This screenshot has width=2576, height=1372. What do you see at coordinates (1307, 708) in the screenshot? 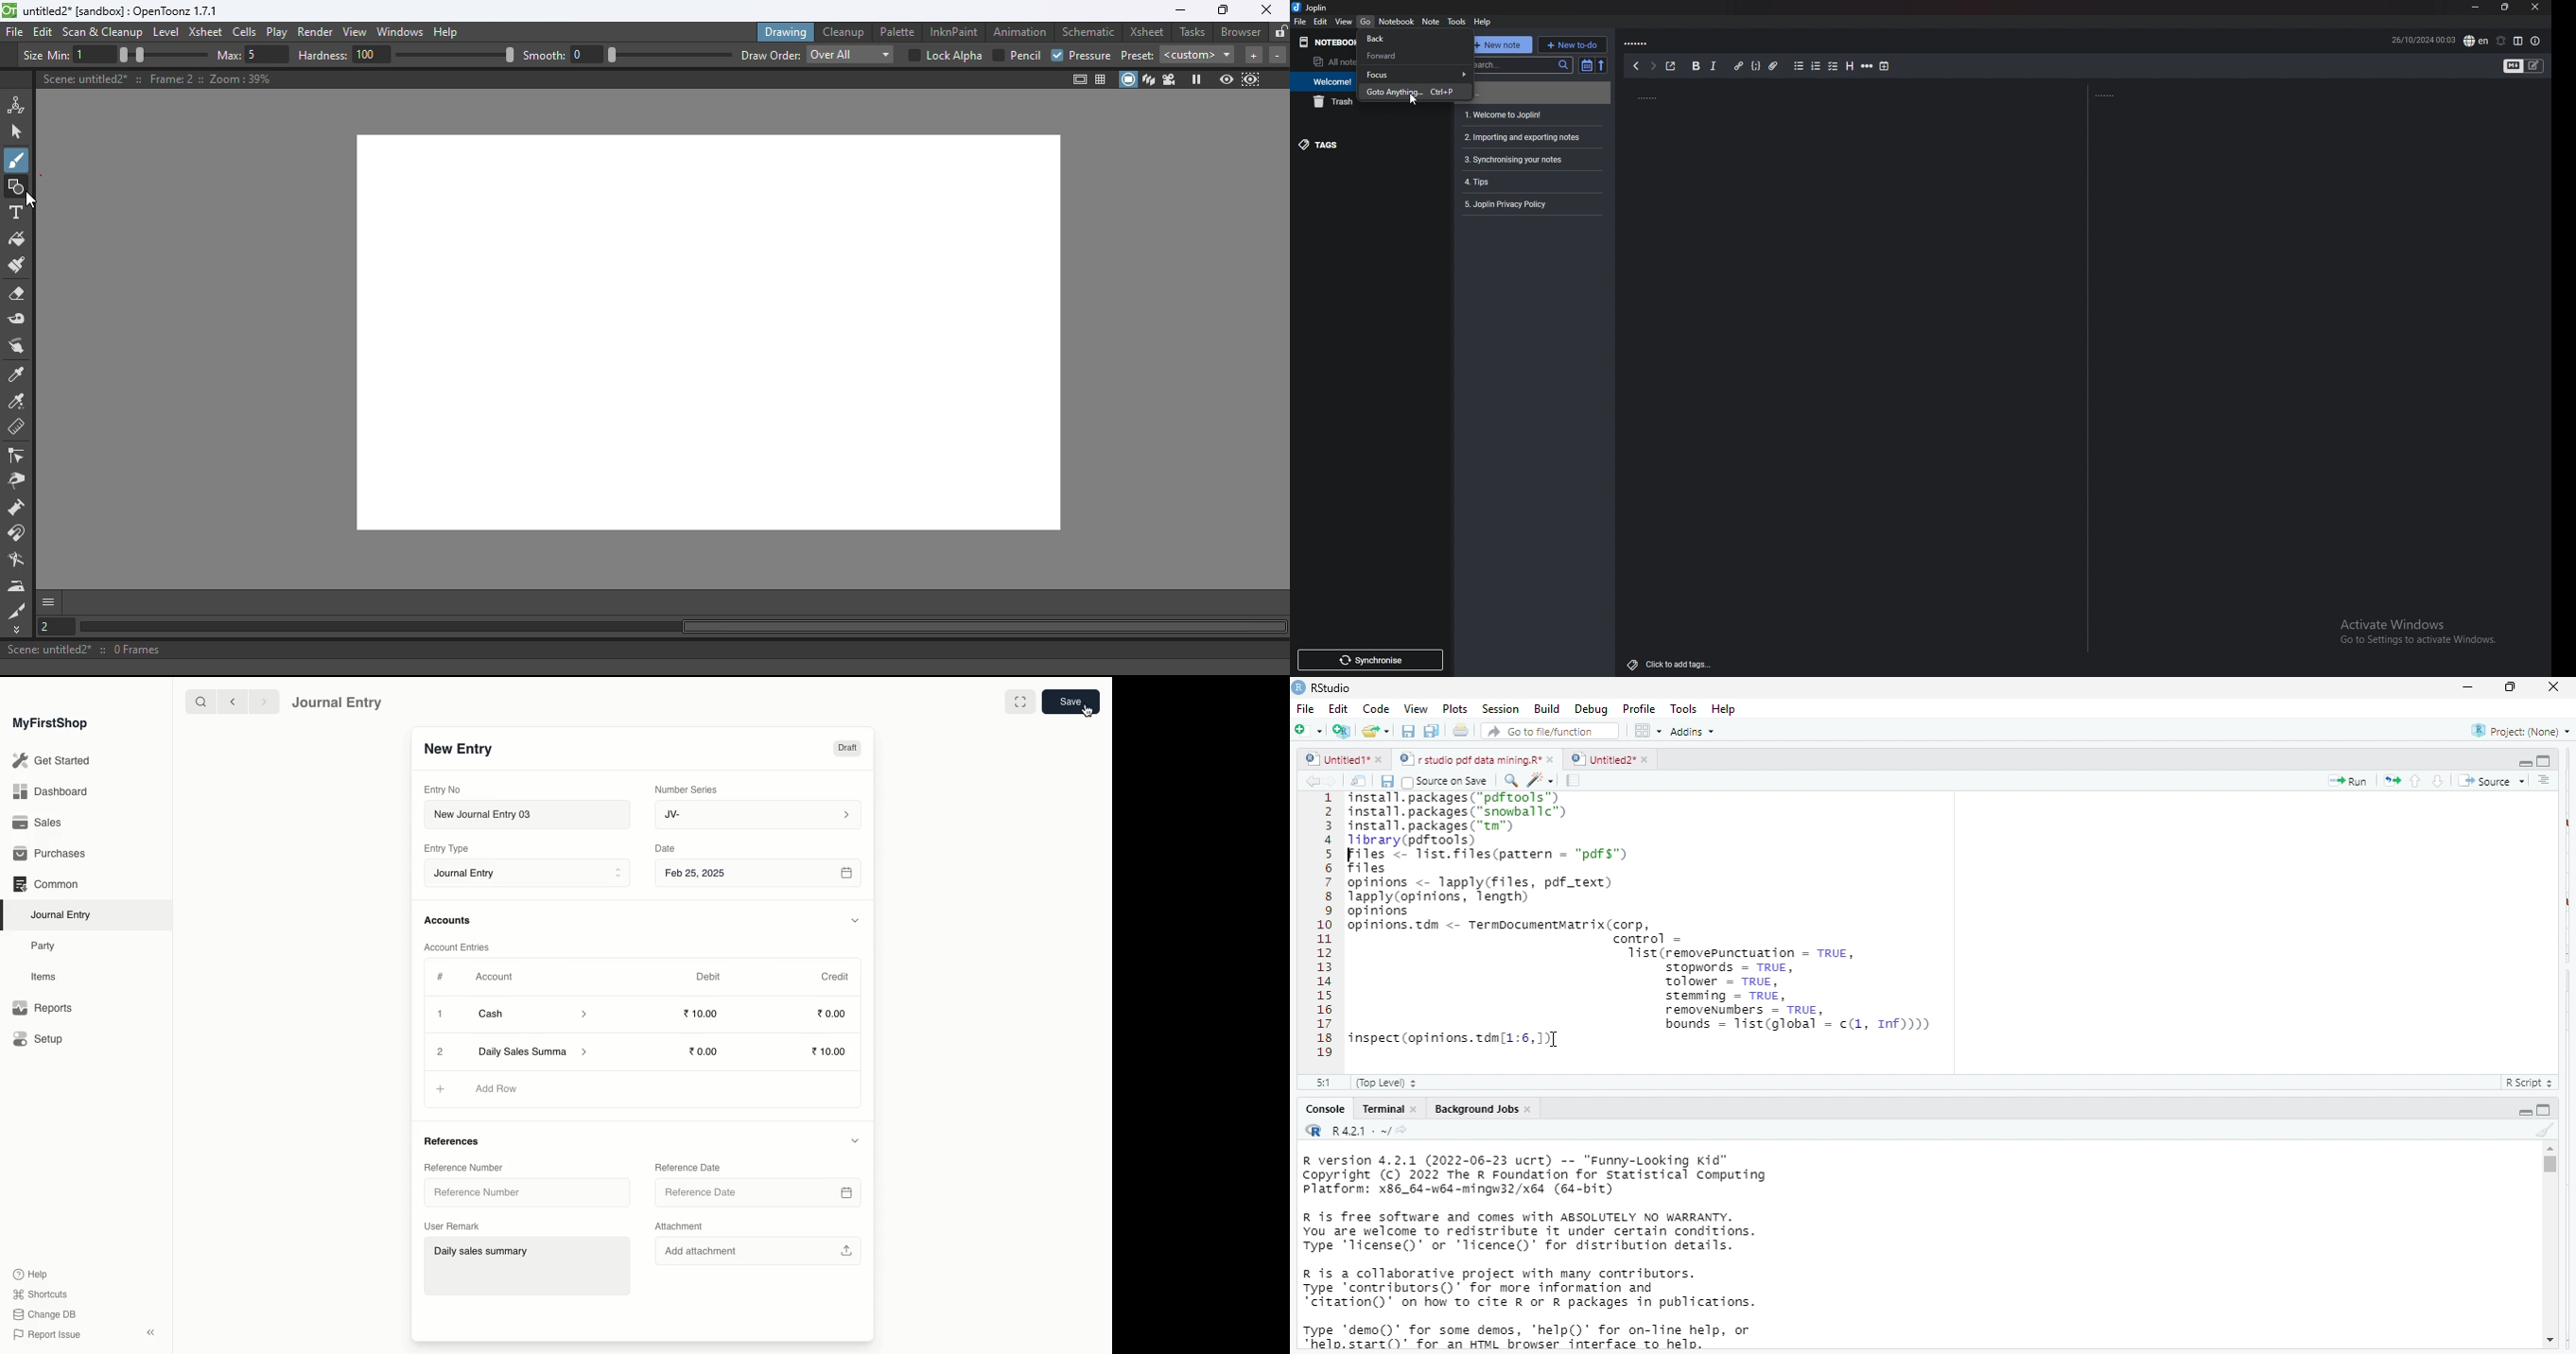
I see `file` at bounding box center [1307, 708].